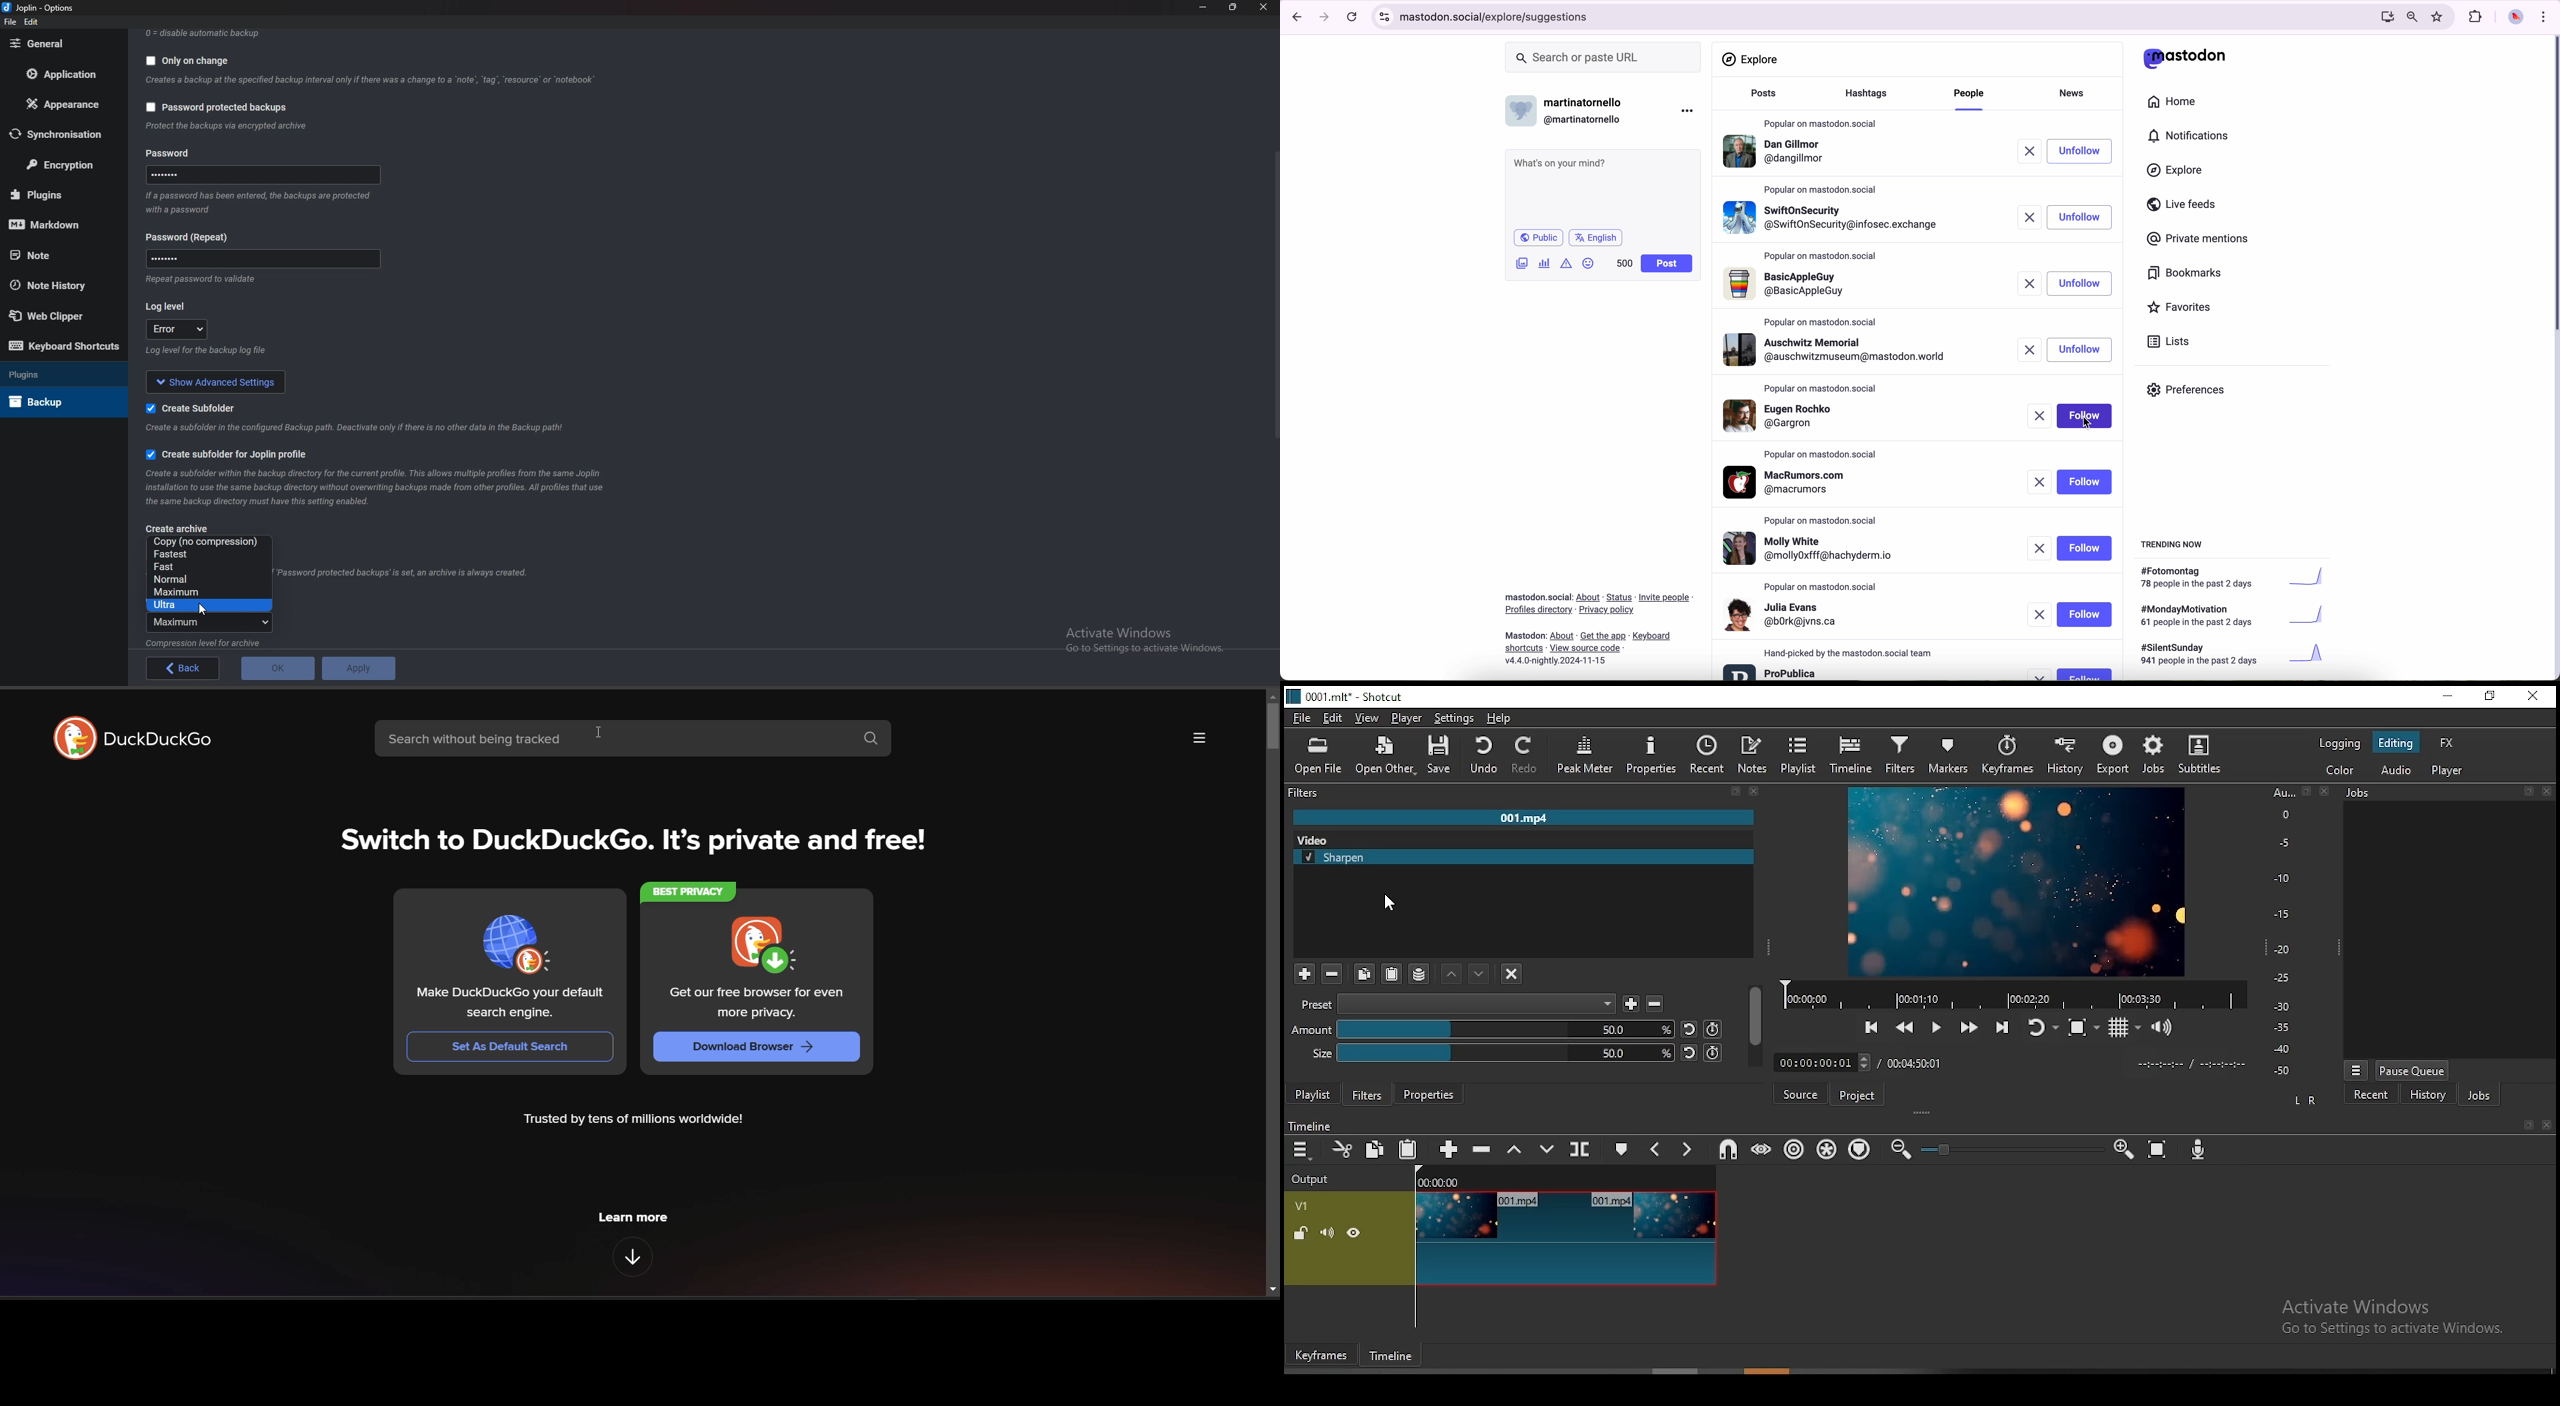  Describe the element at coordinates (1841, 350) in the screenshot. I see `profile` at that location.